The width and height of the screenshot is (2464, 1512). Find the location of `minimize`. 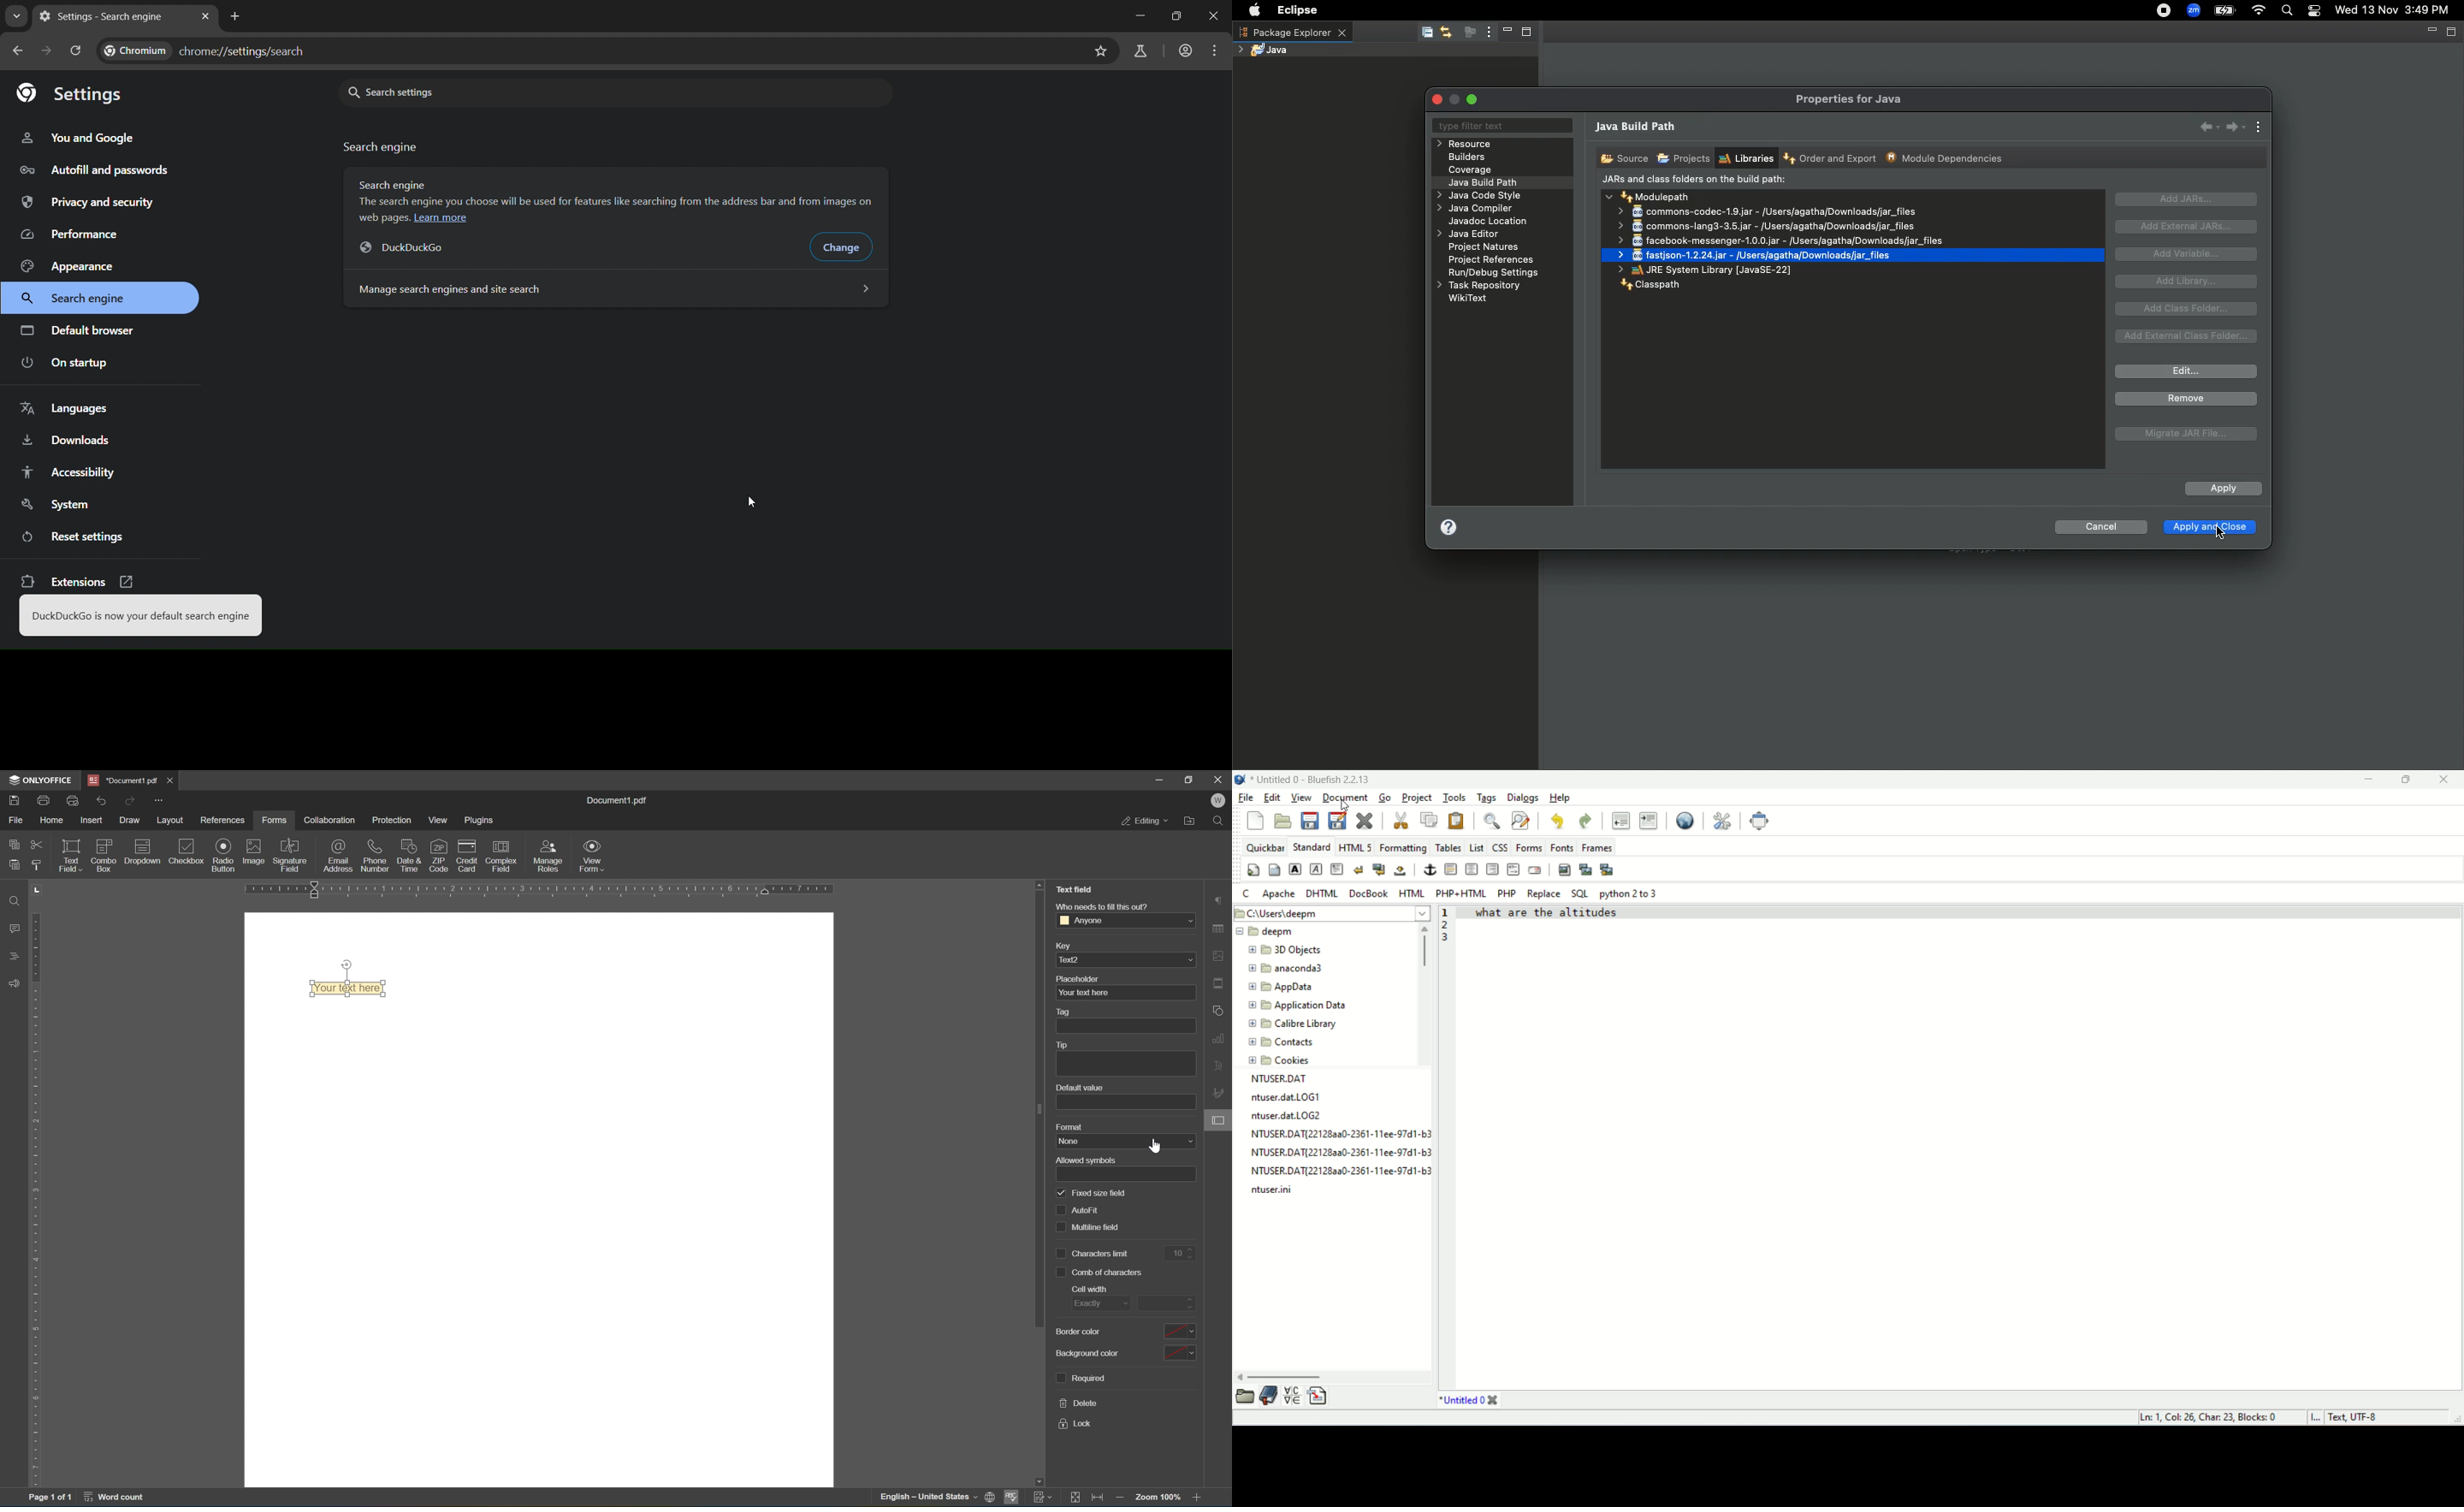

minimize is located at coordinates (1140, 15).